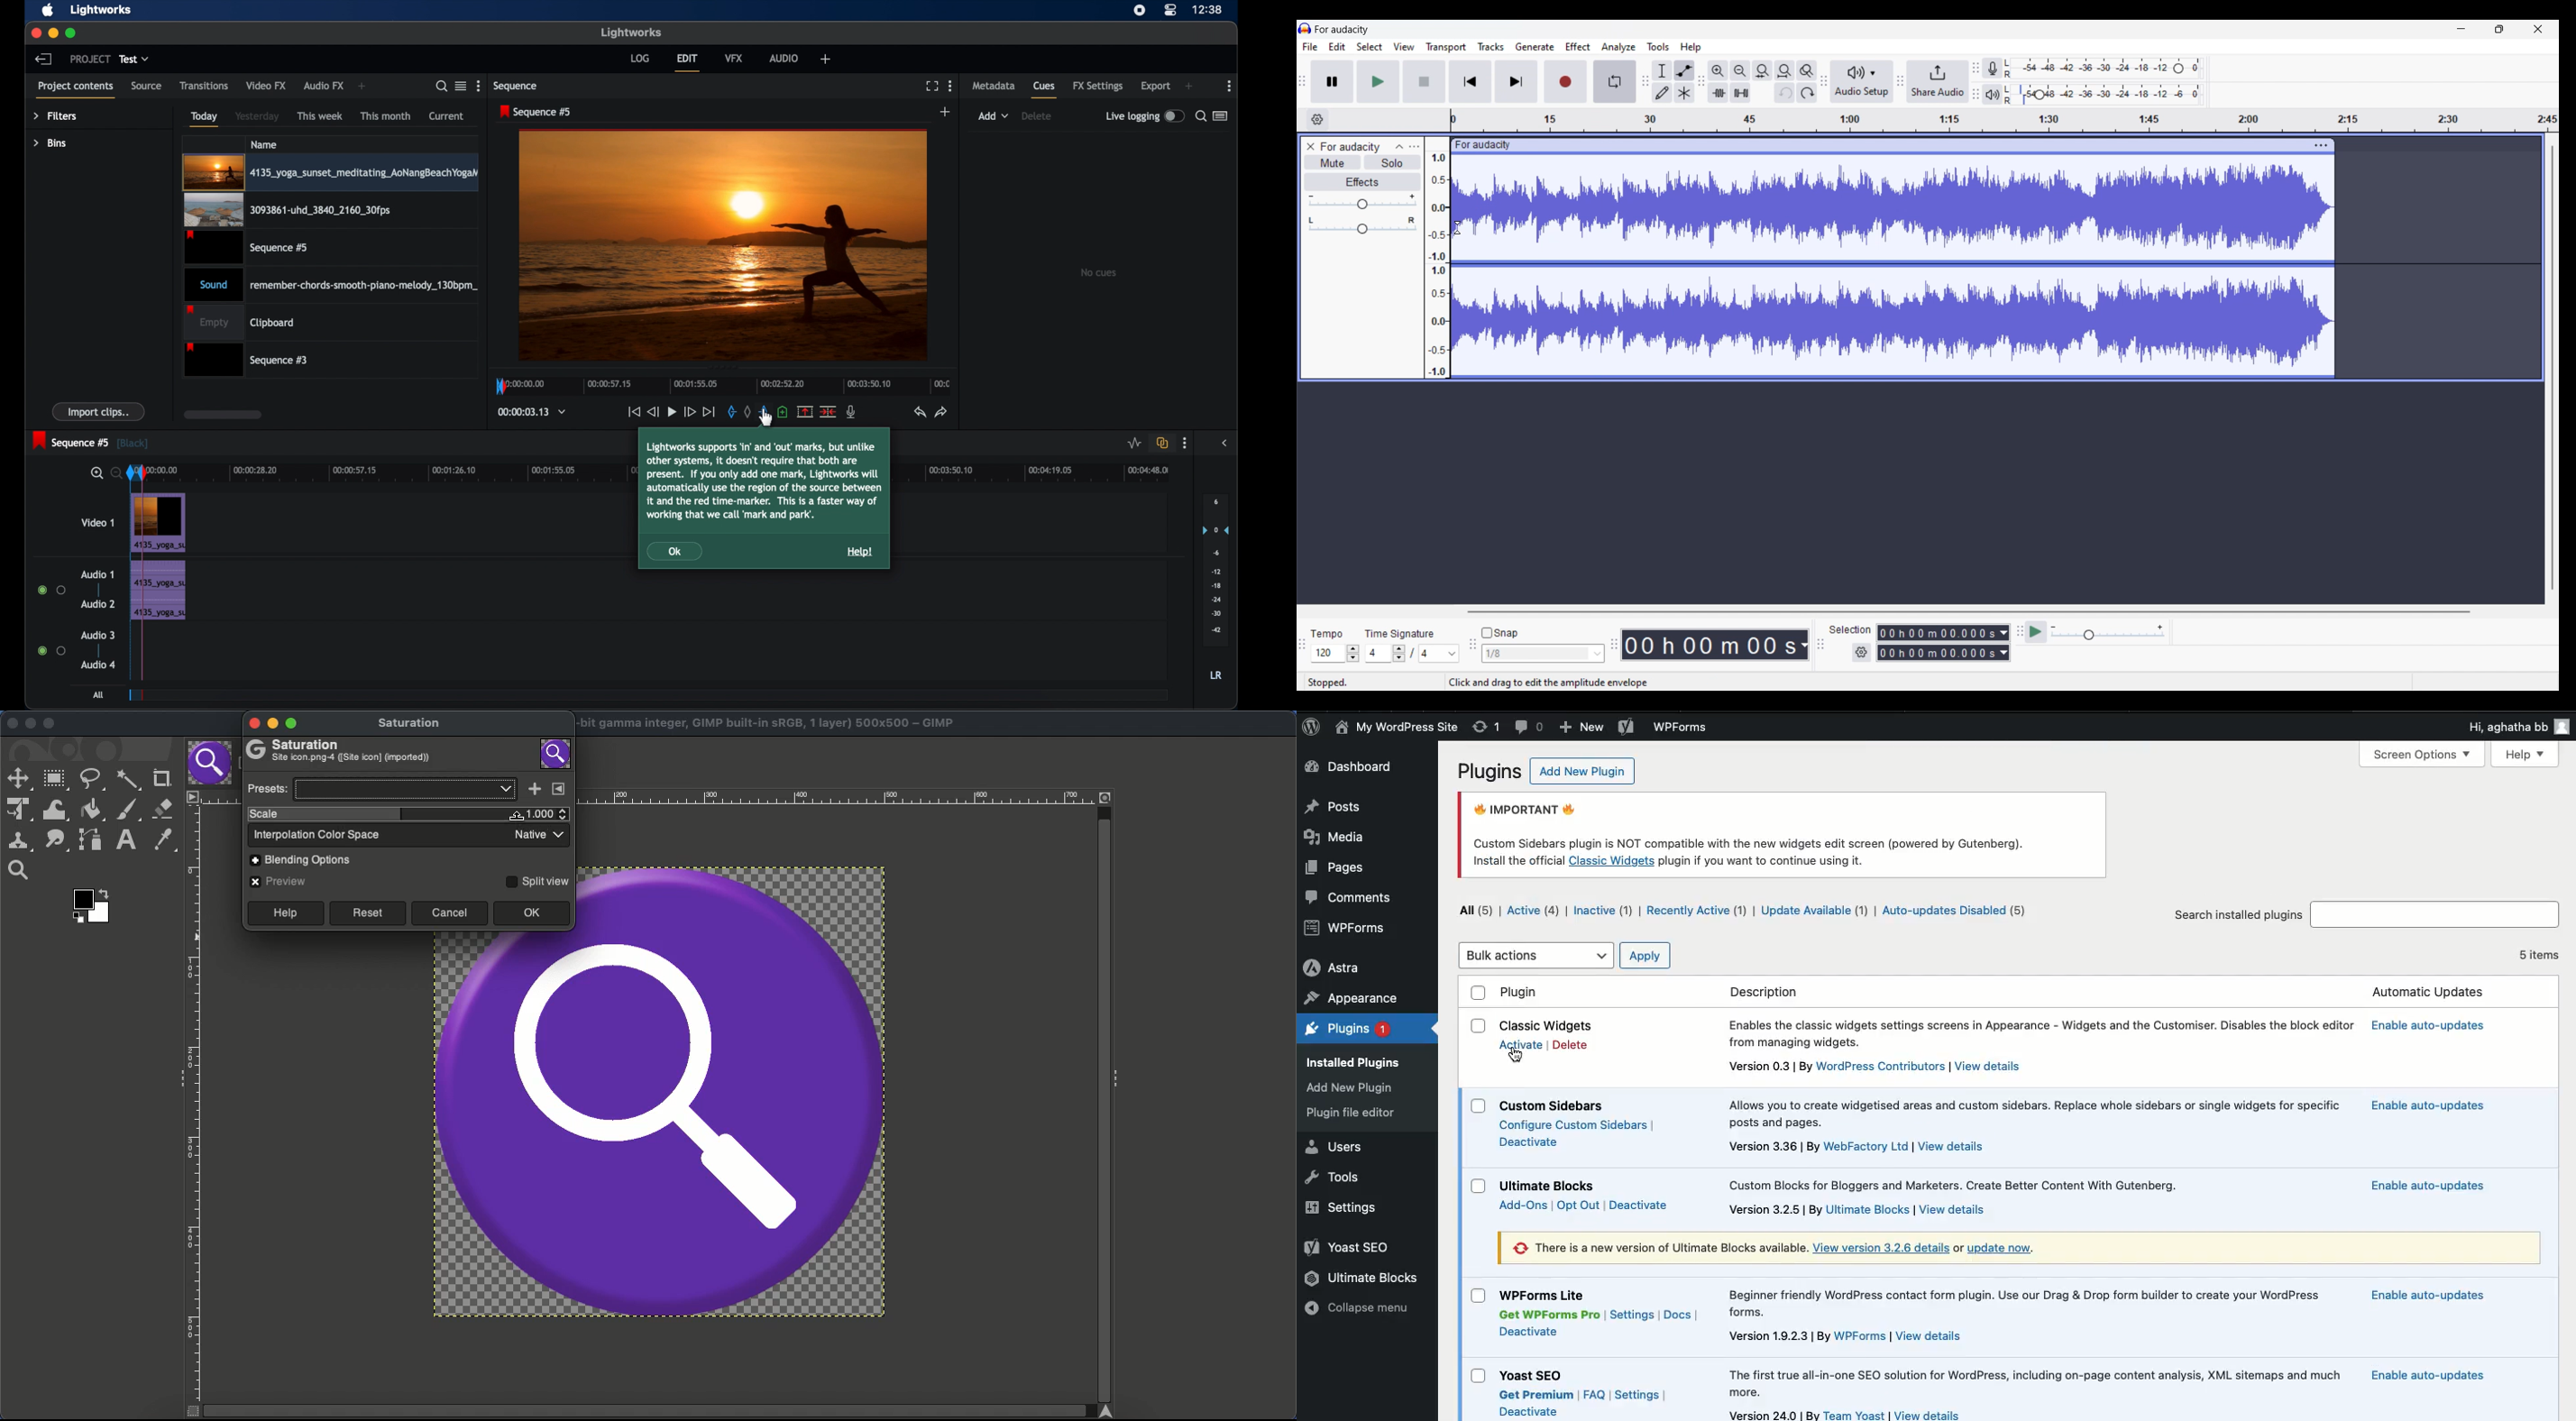  What do you see at coordinates (1533, 1373) in the screenshot?
I see `Yoast SOE` at bounding box center [1533, 1373].